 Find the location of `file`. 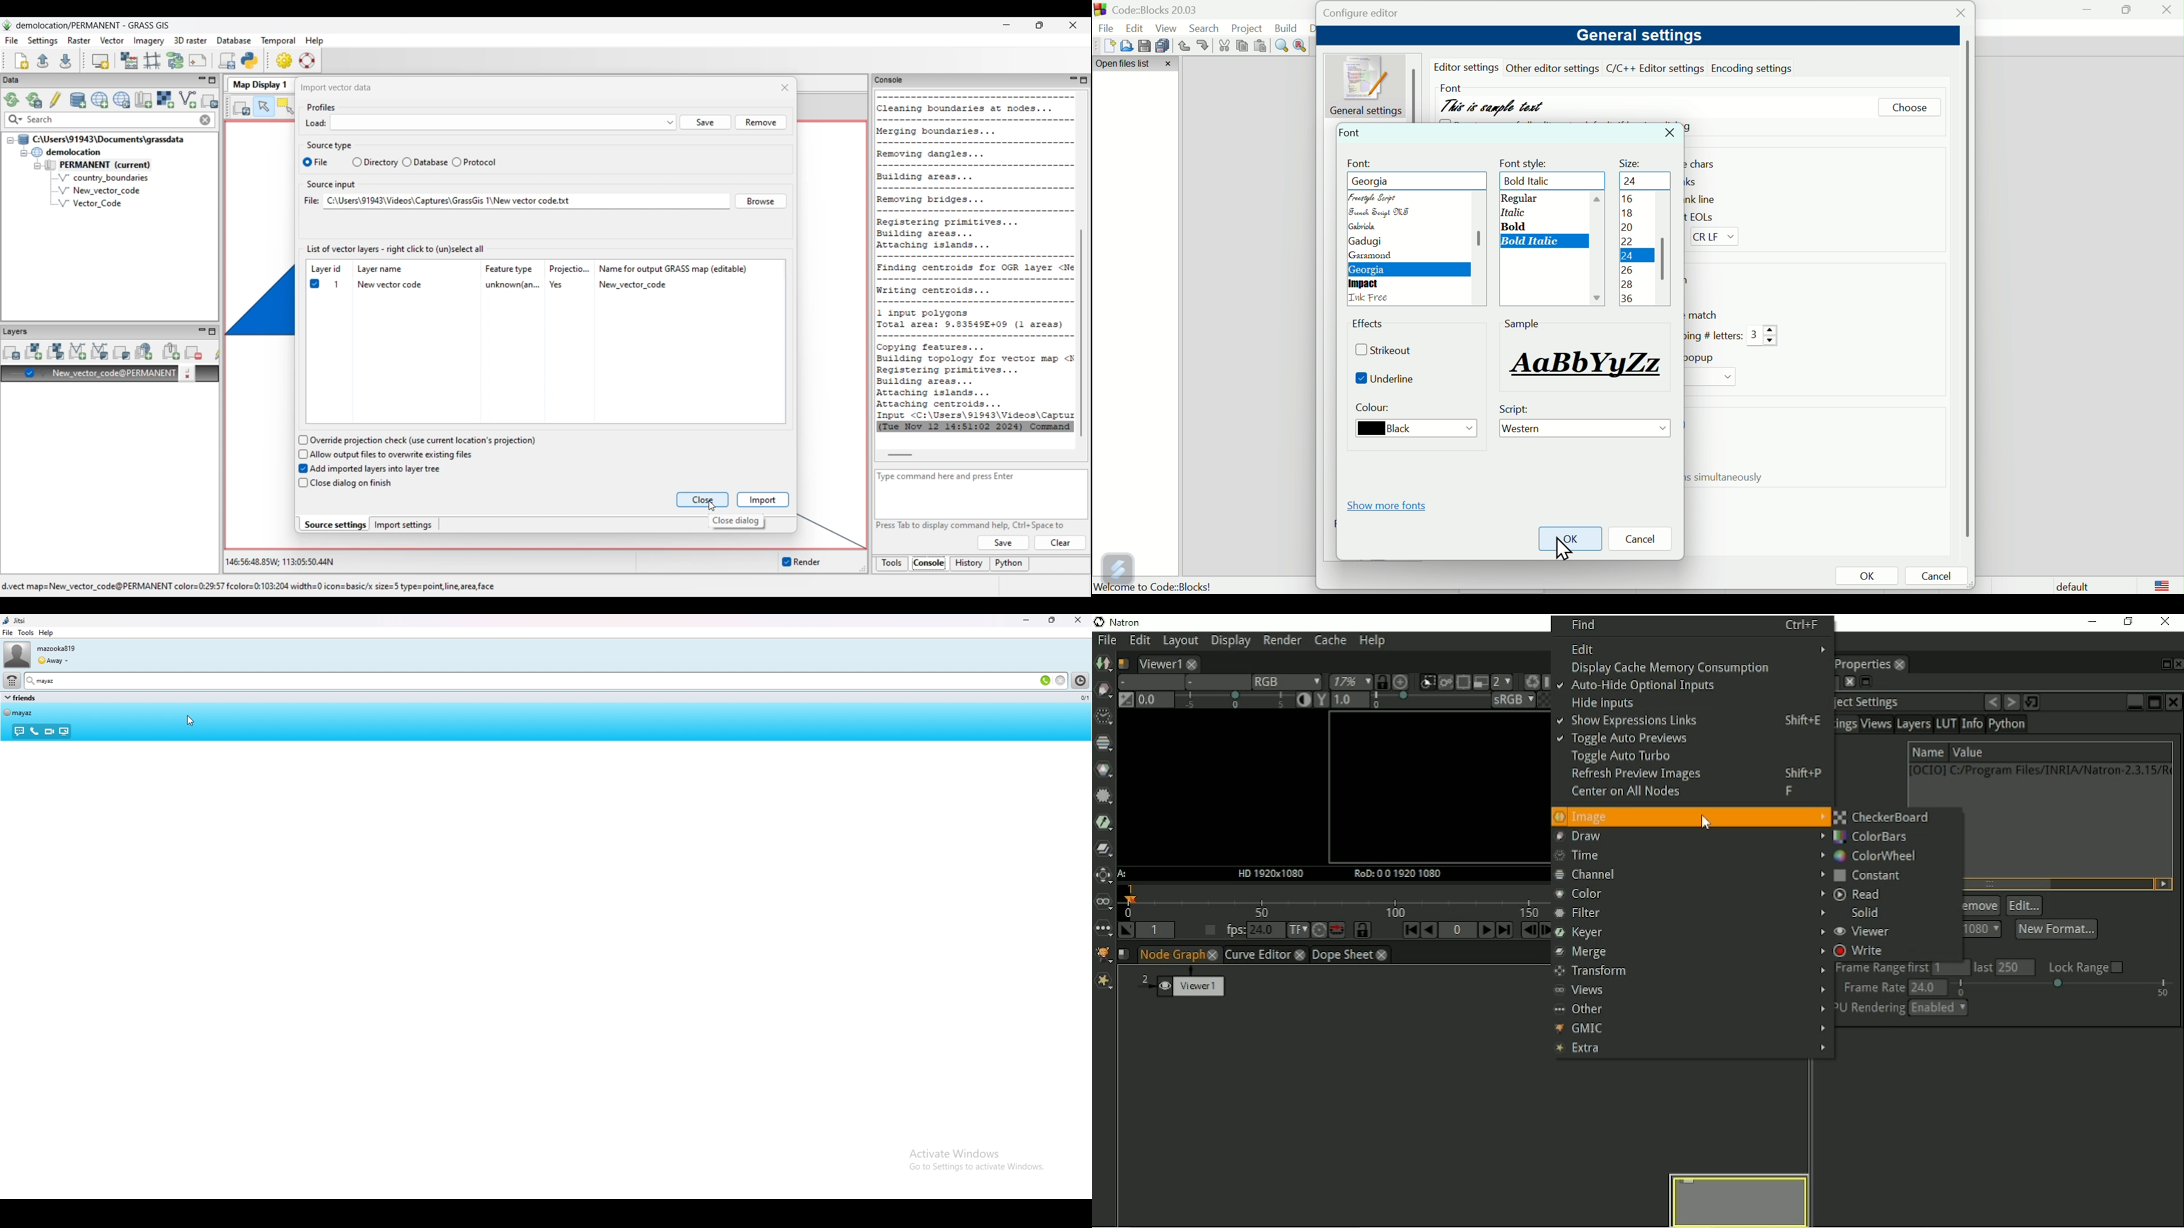

file is located at coordinates (1107, 29).